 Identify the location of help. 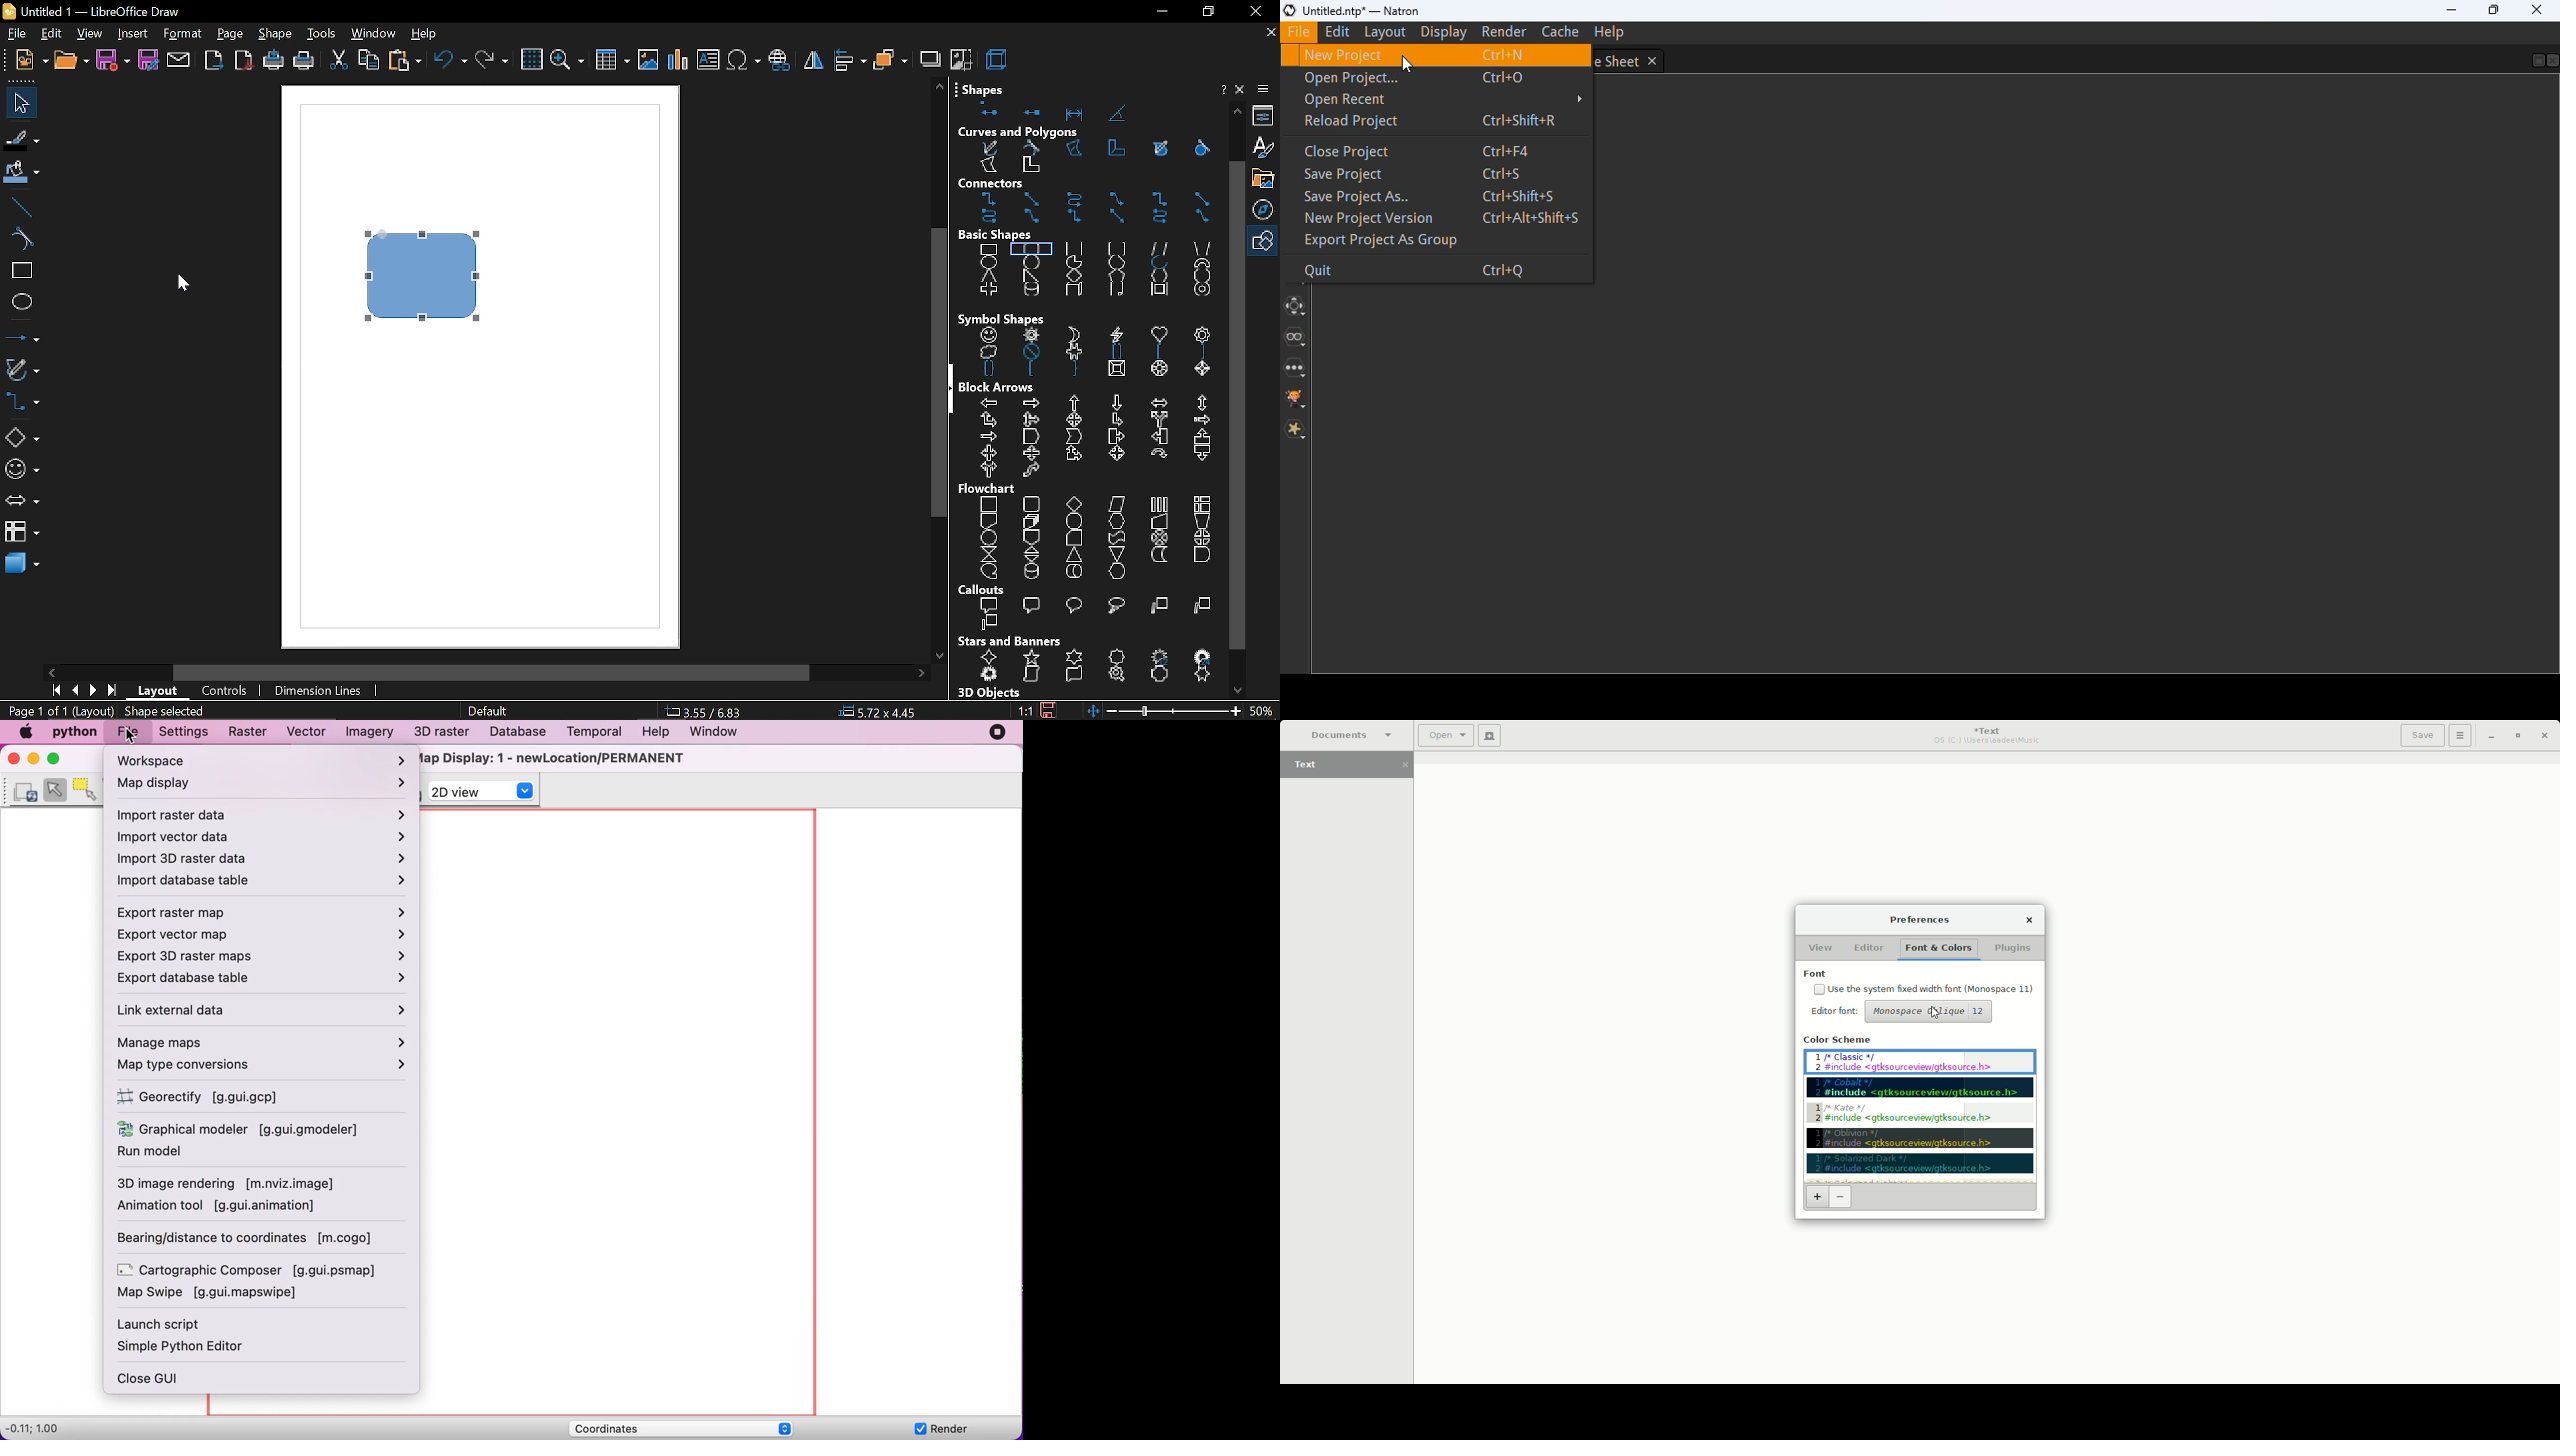
(425, 35).